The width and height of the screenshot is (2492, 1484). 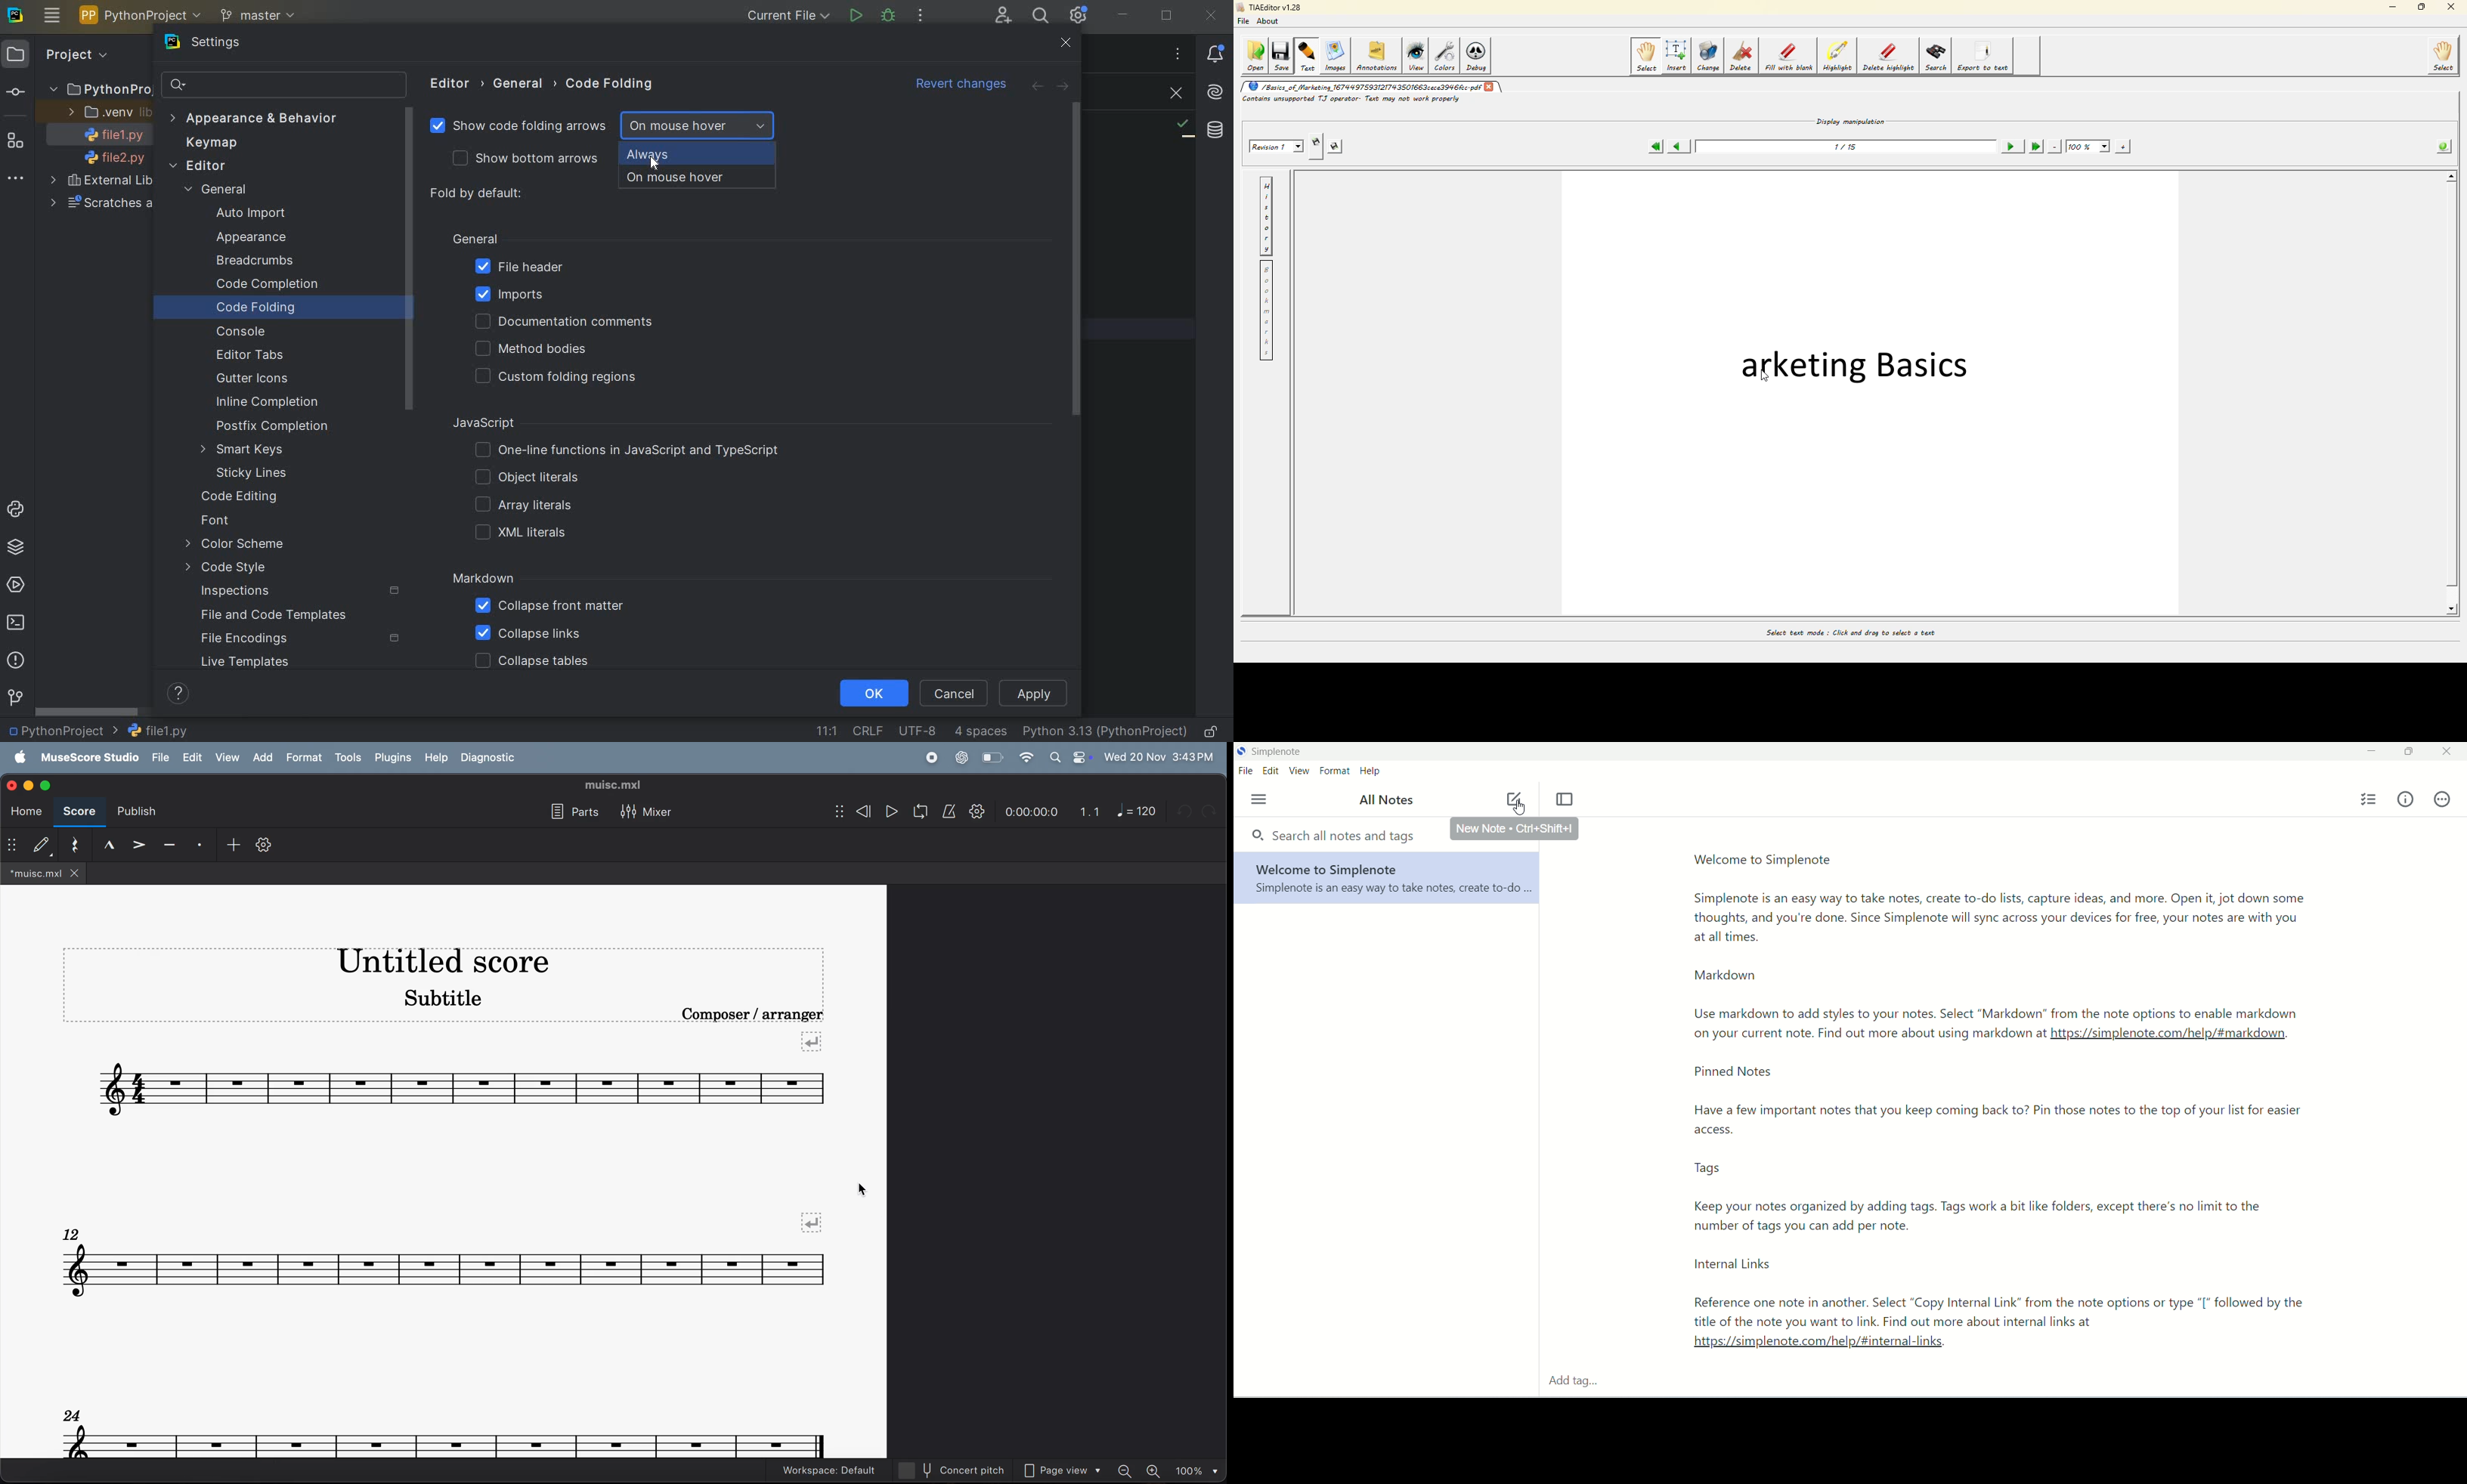 What do you see at coordinates (277, 614) in the screenshot?
I see `FILE AND CODE TEMPLATES` at bounding box center [277, 614].